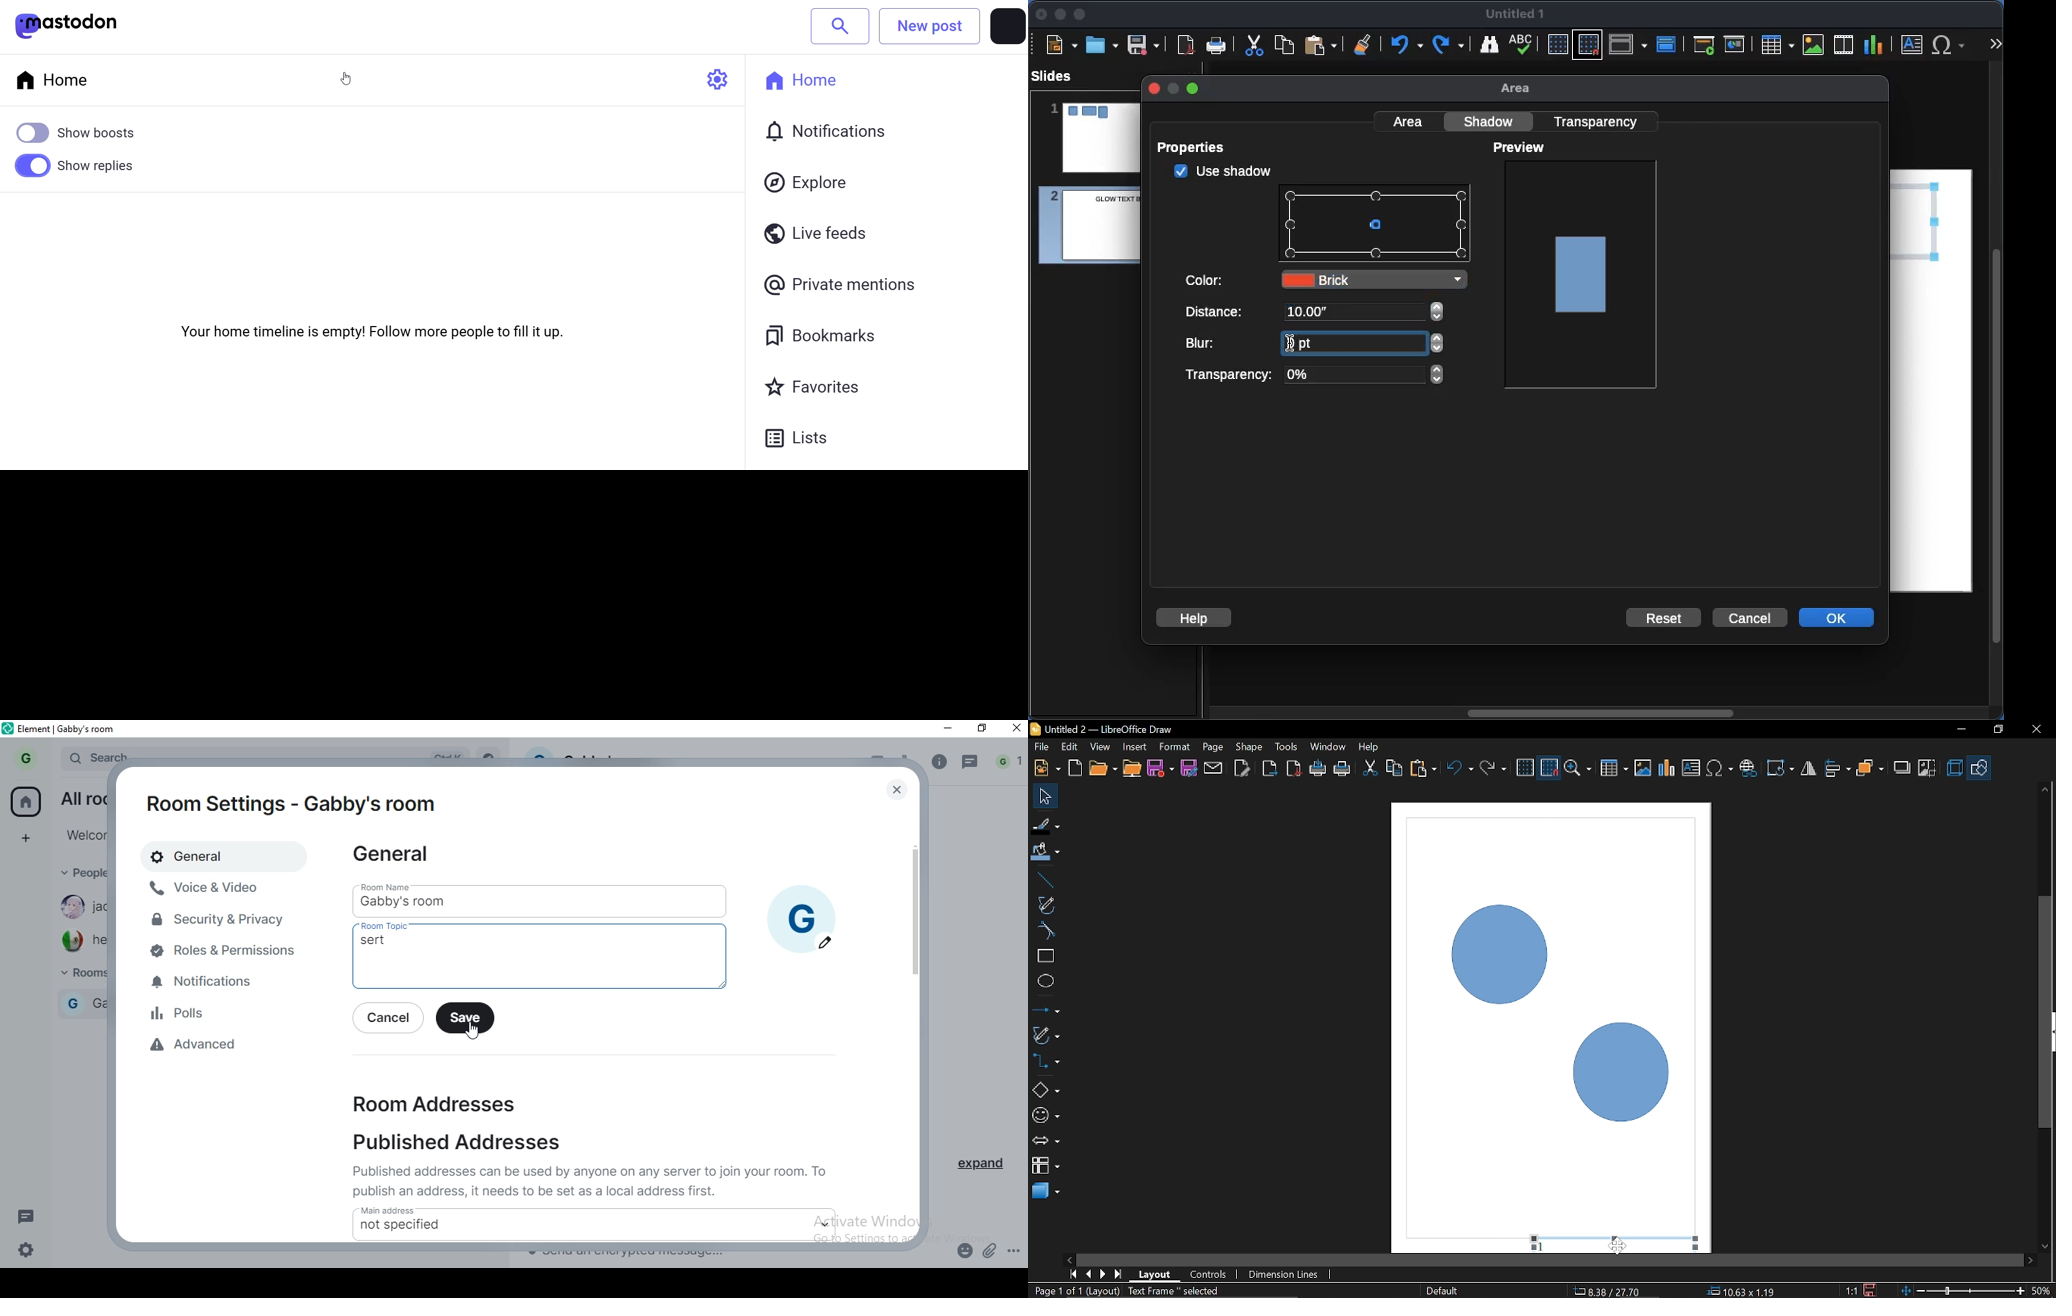  What do you see at coordinates (1964, 1289) in the screenshot?
I see `Change zoom` at bounding box center [1964, 1289].